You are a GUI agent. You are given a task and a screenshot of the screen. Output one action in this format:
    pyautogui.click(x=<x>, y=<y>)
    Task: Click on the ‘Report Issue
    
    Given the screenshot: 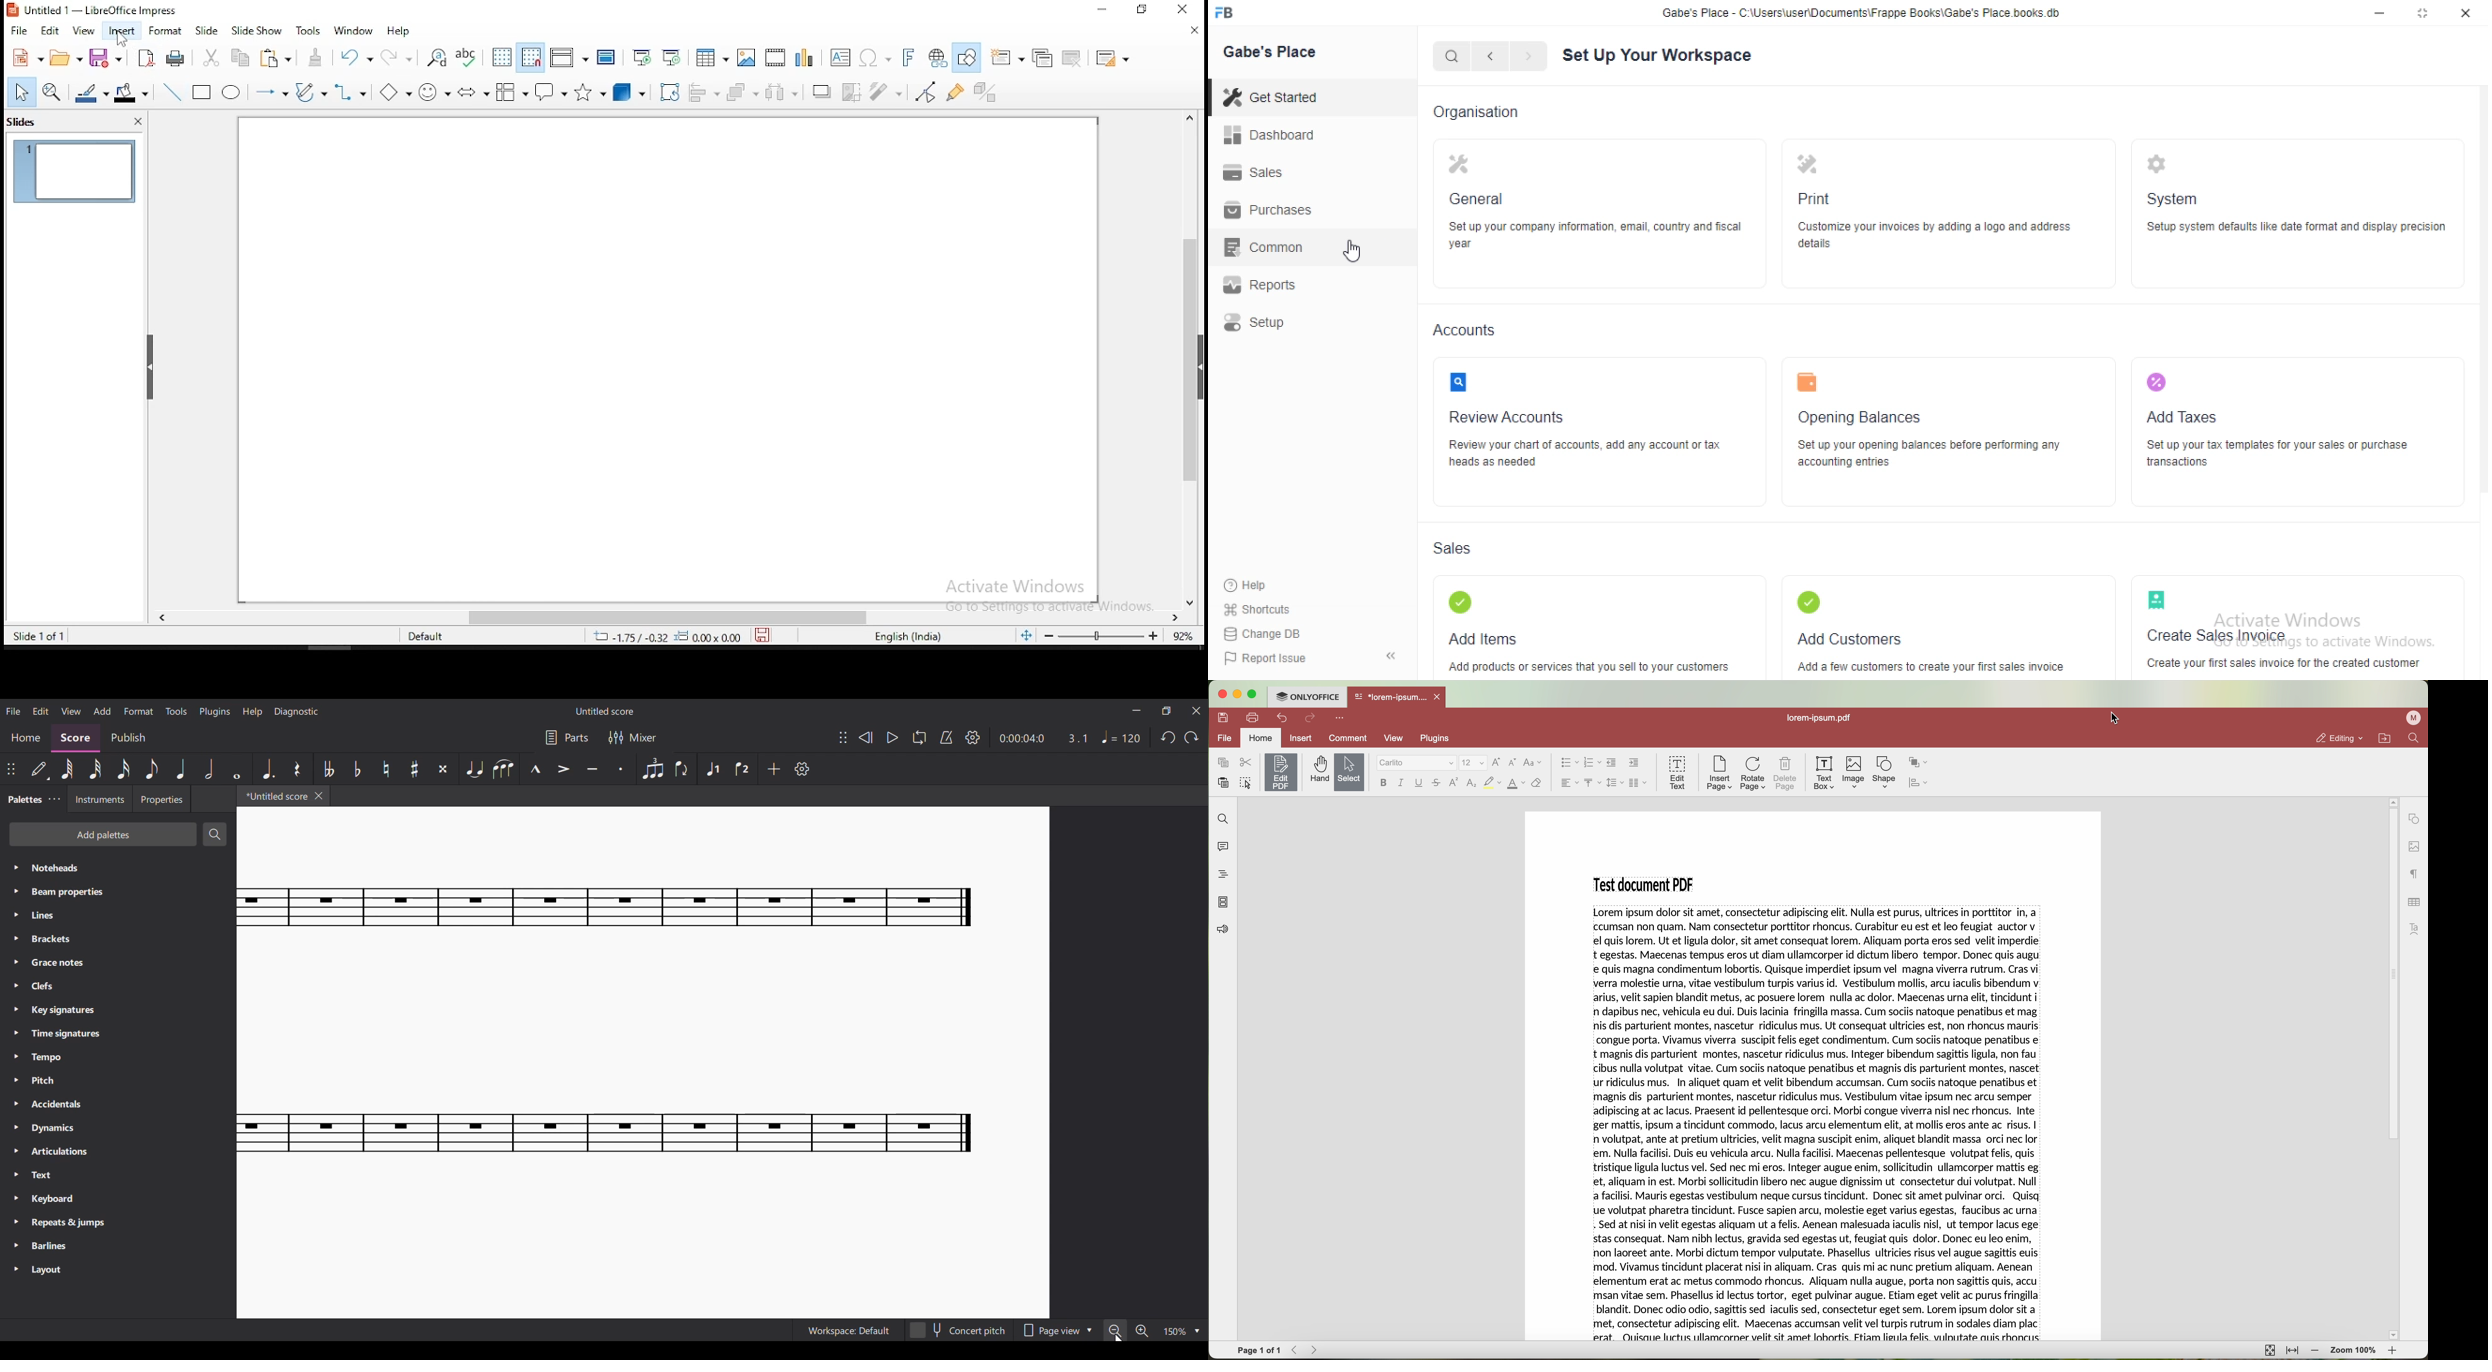 What is the action you would take?
    pyautogui.click(x=1269, y=658)
    